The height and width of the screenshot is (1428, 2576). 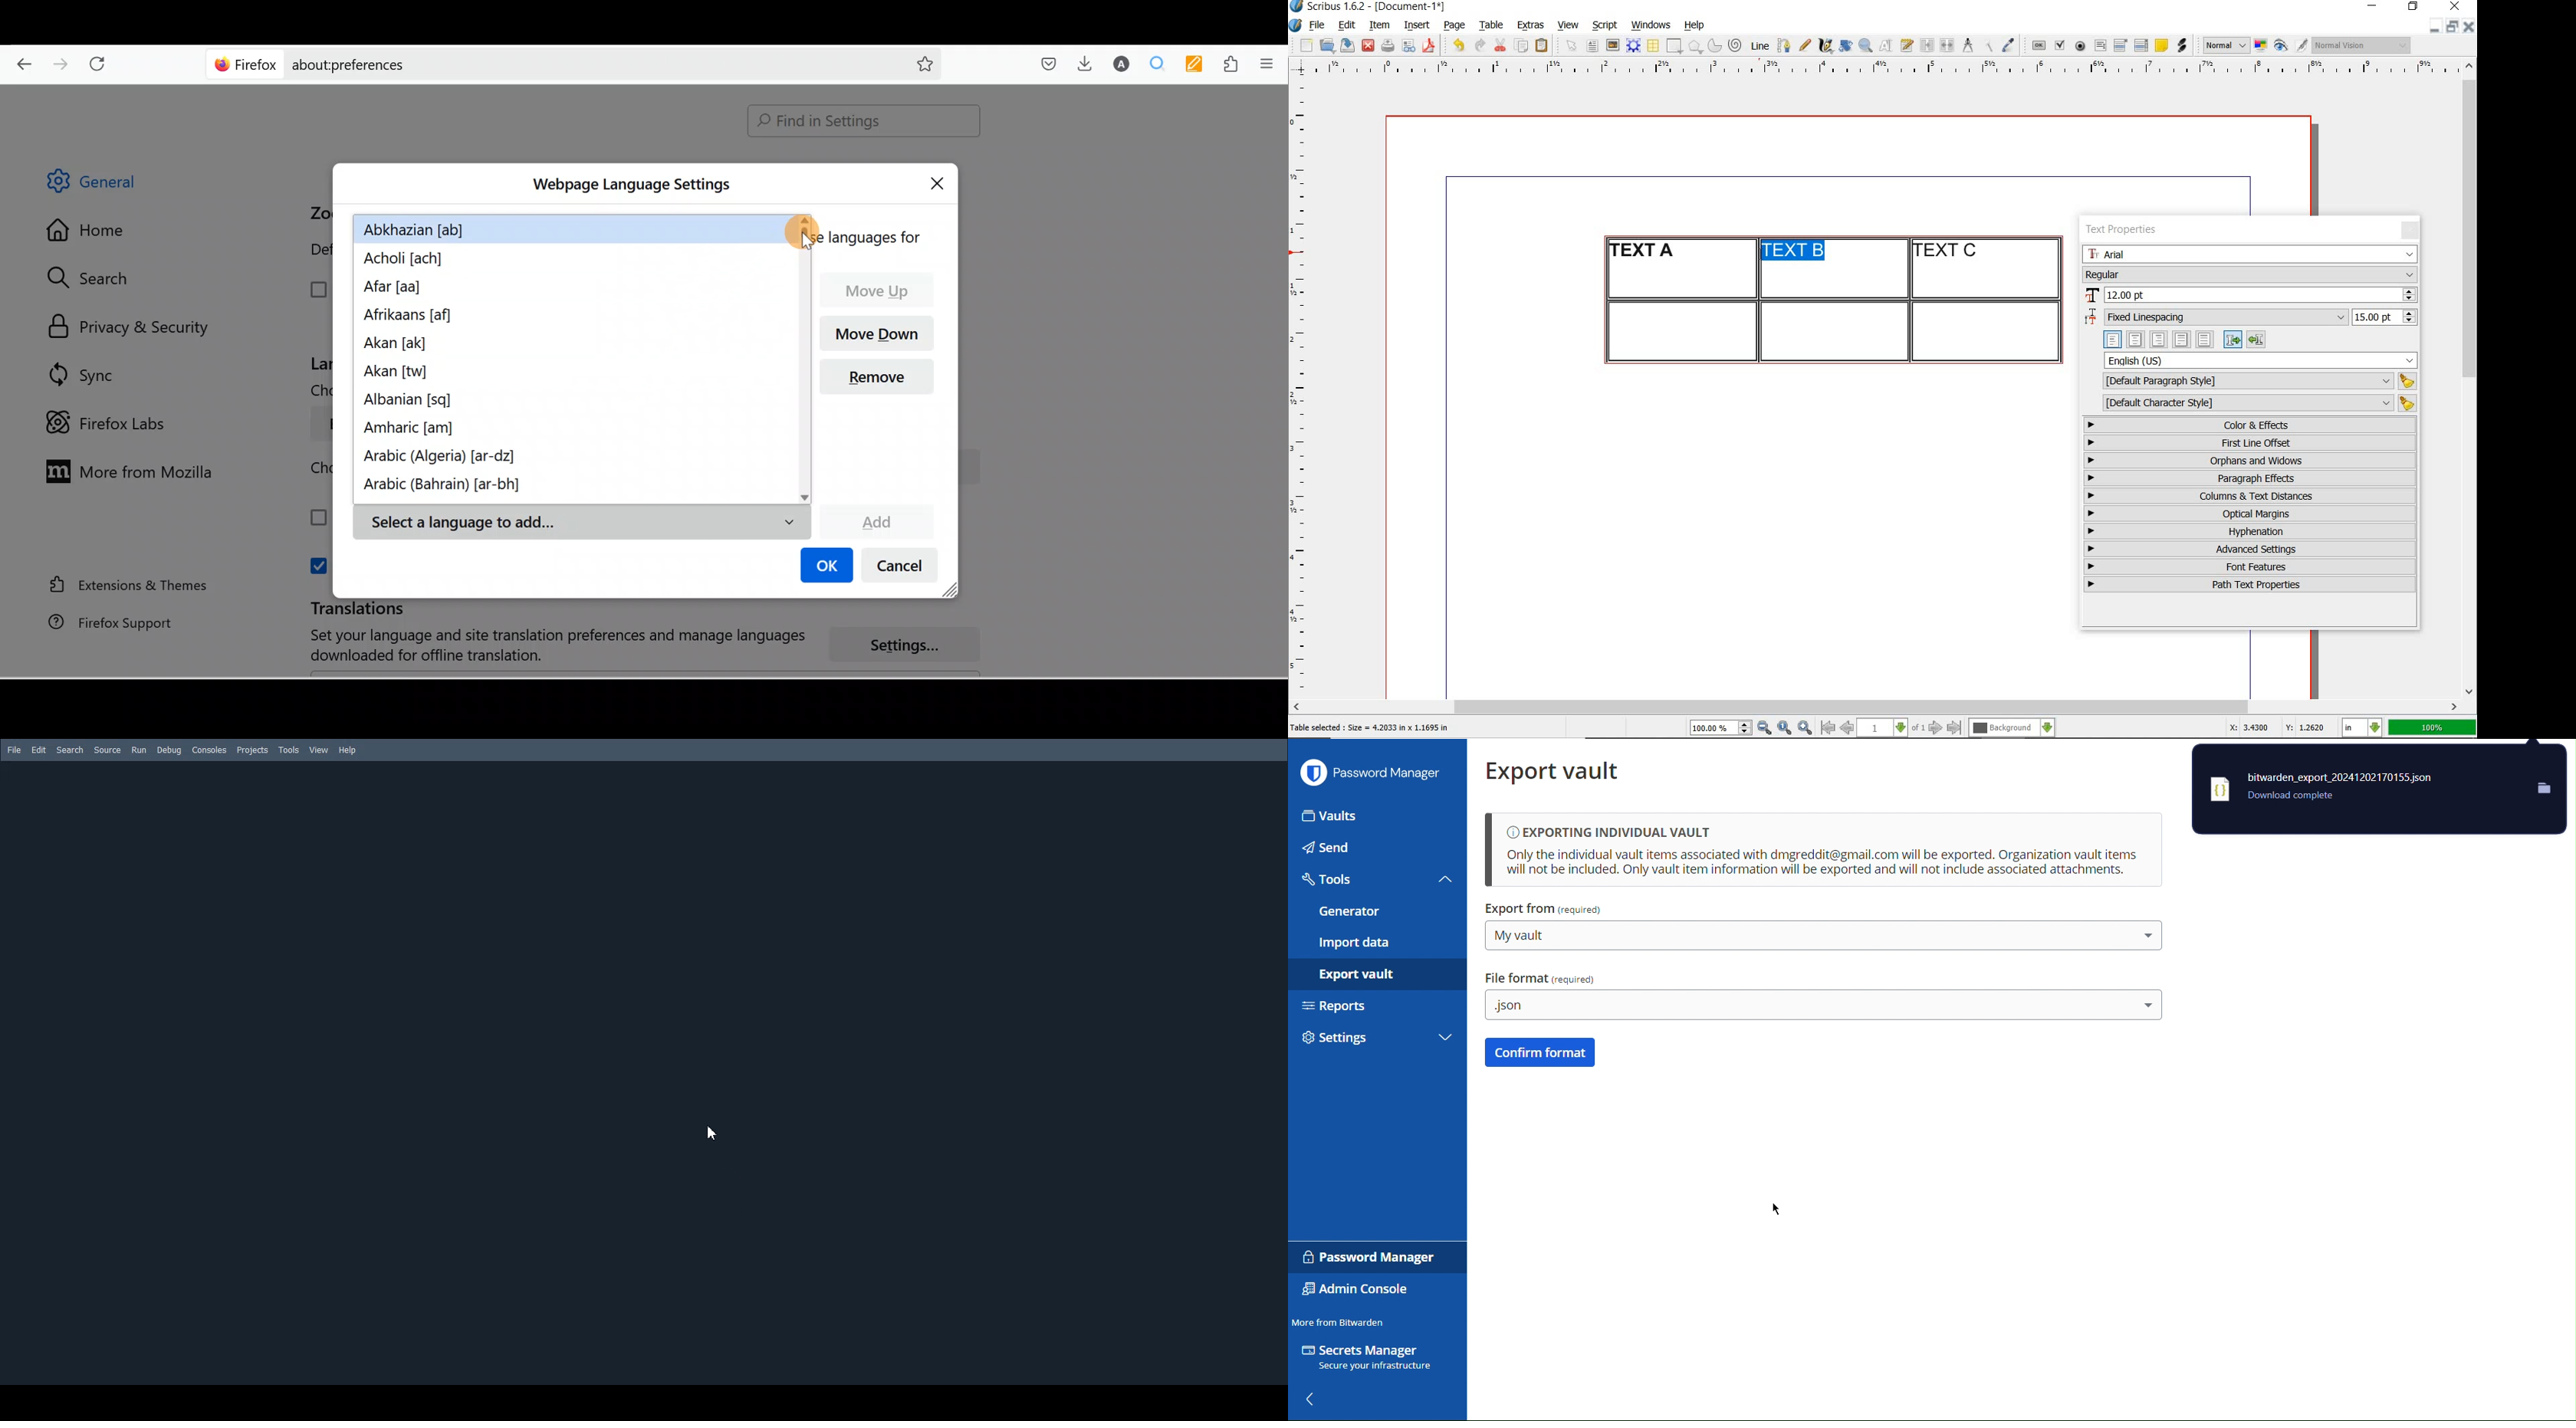 What do you see at coordinates (1987, 45) in the screenshot?
I see `copy item properties` at bounding box center [1987, 45].